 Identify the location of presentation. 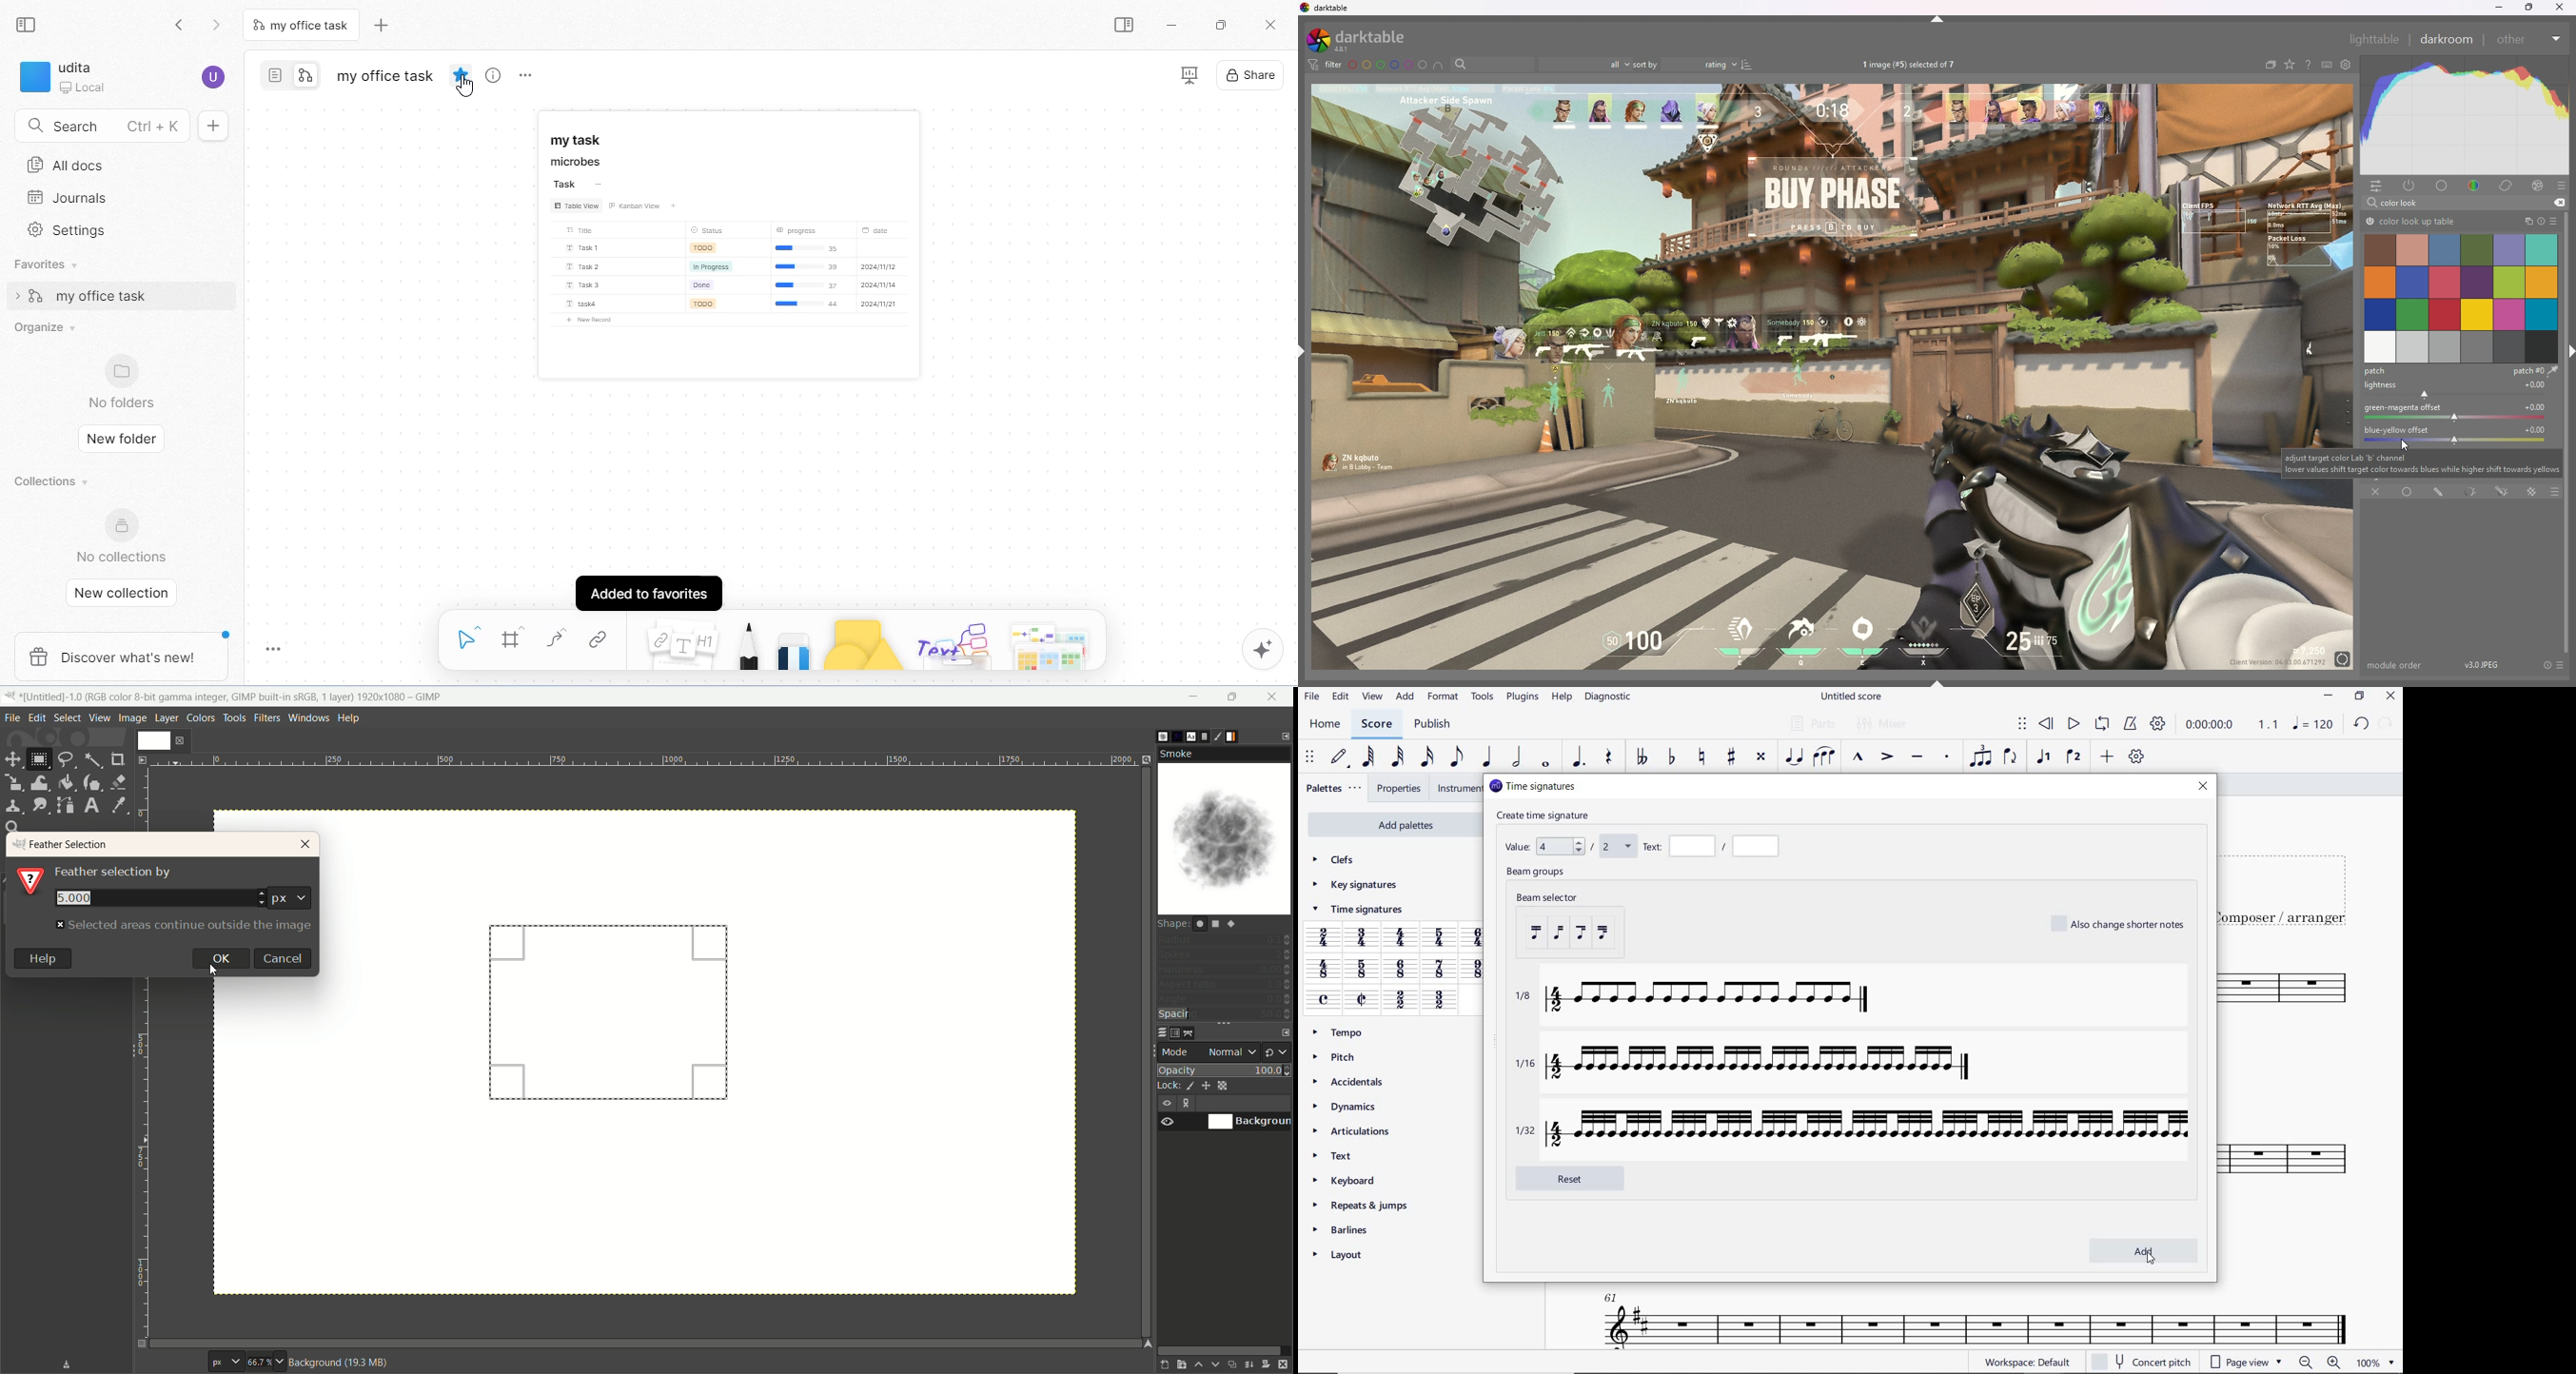
(1189, 77).